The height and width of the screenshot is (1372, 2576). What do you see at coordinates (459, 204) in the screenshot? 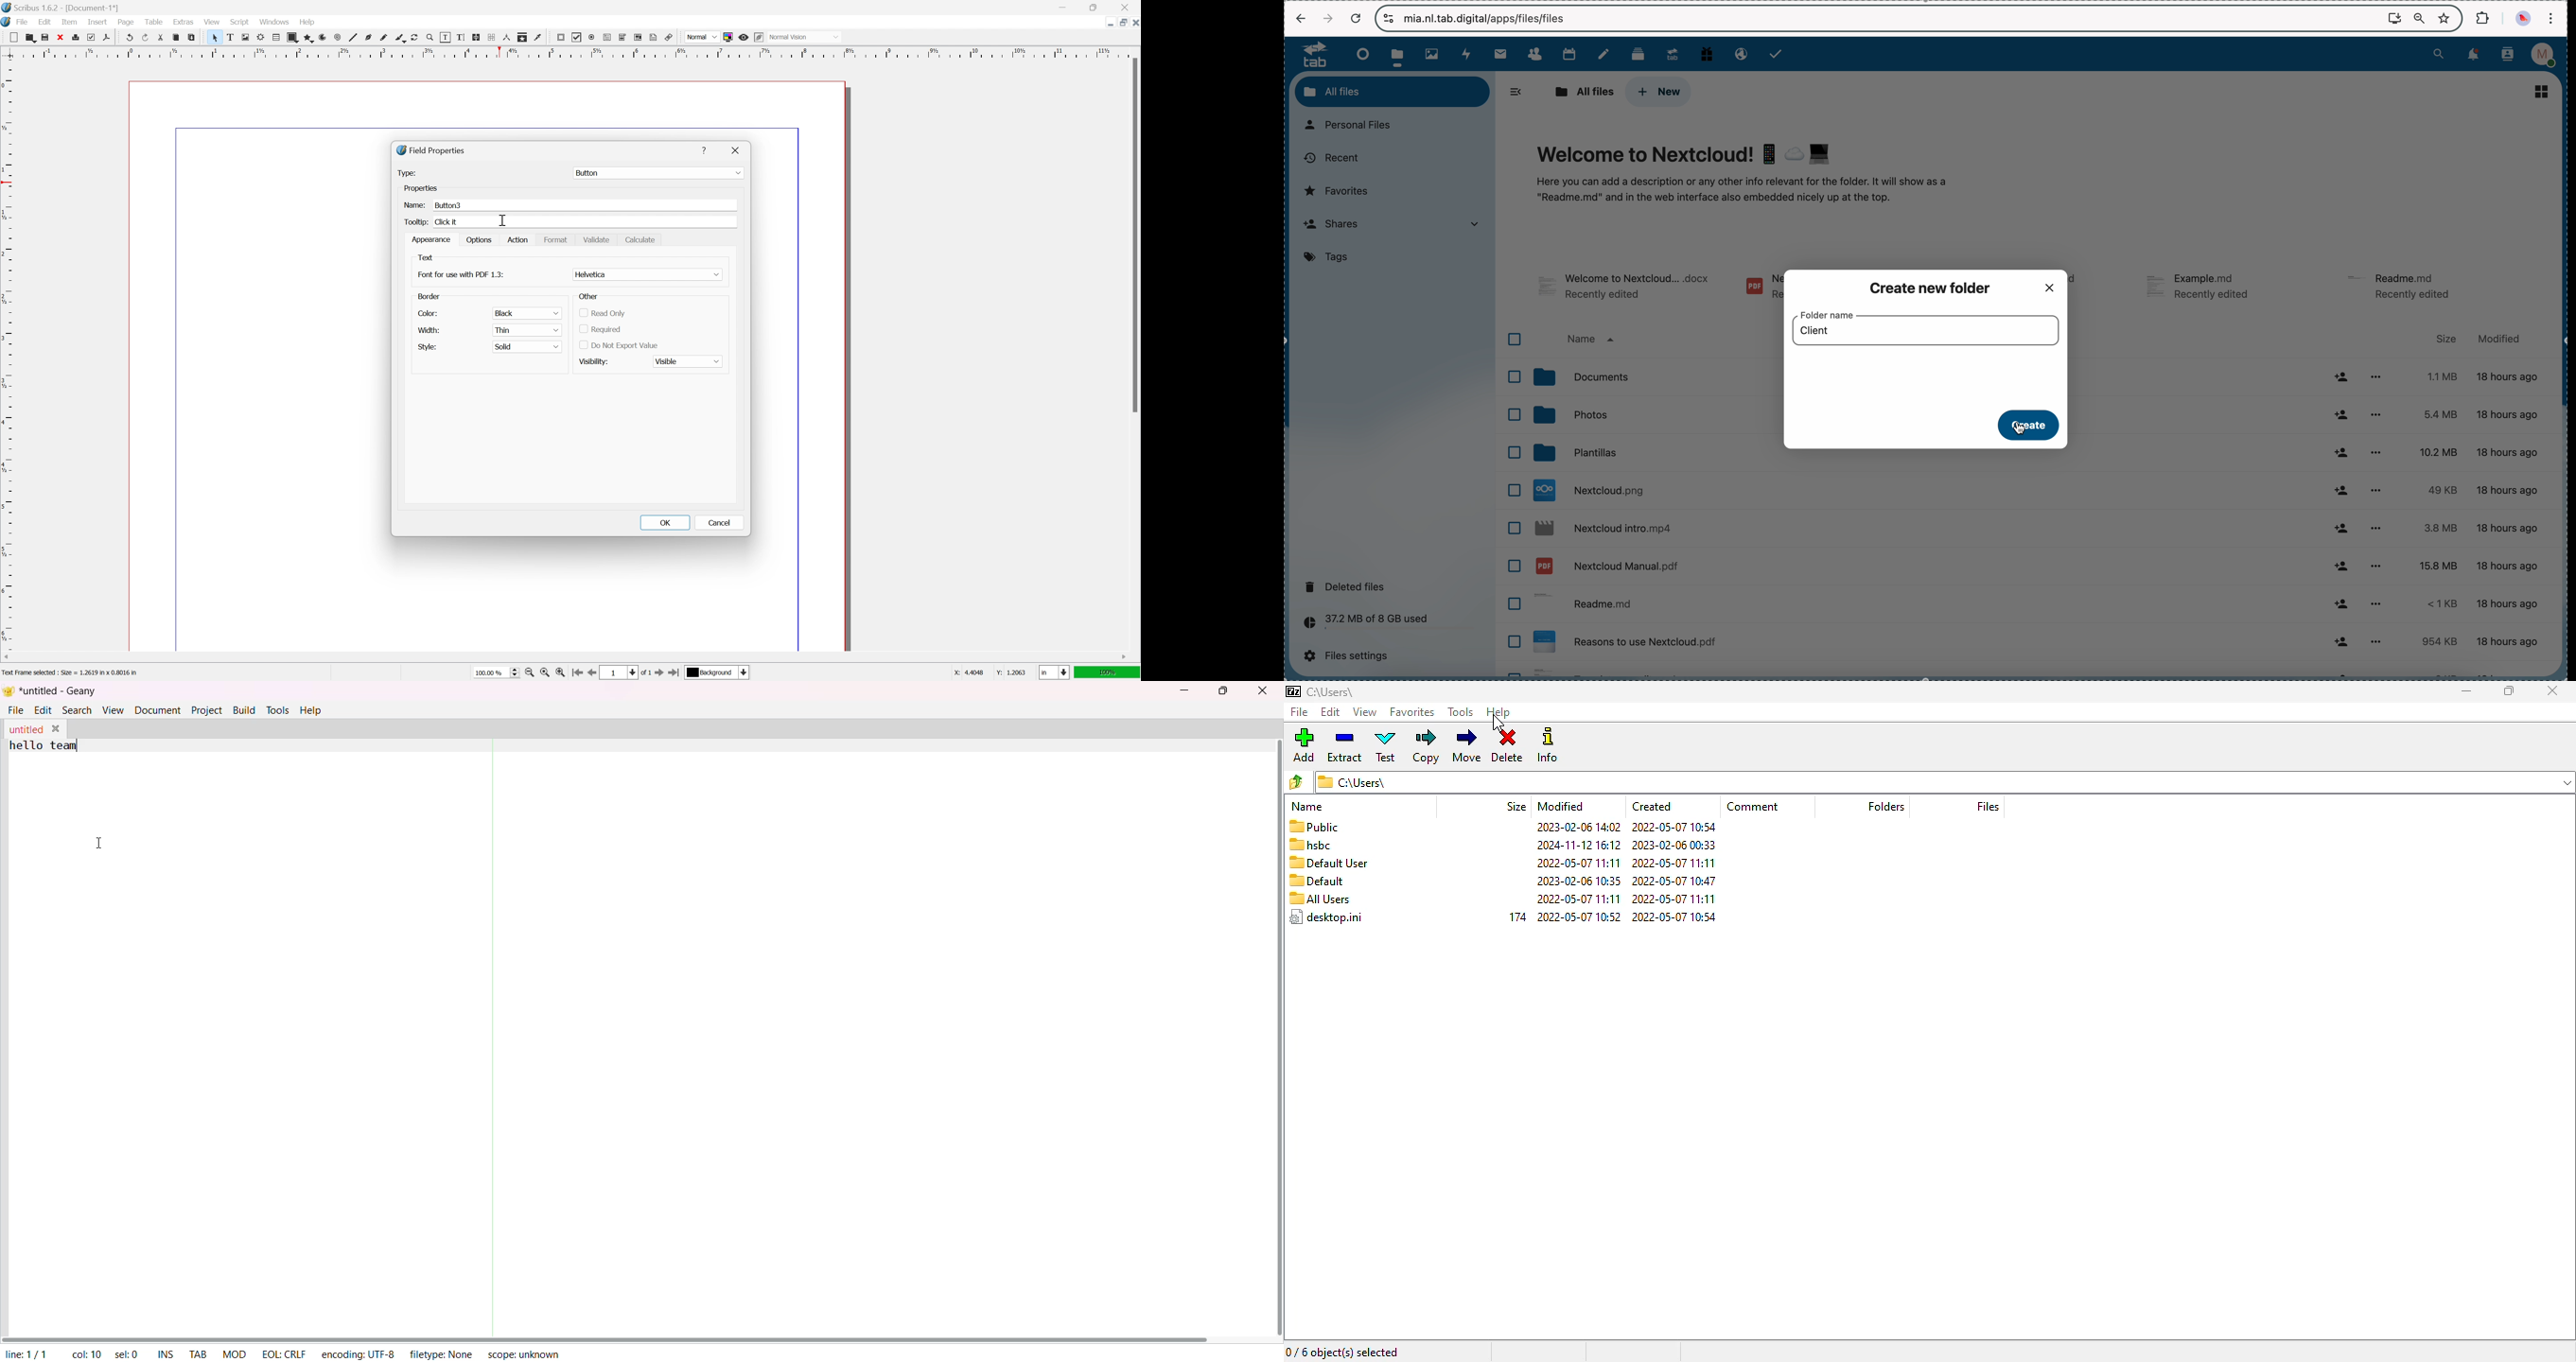
I see `Button3` at bounding box center [459, 204].